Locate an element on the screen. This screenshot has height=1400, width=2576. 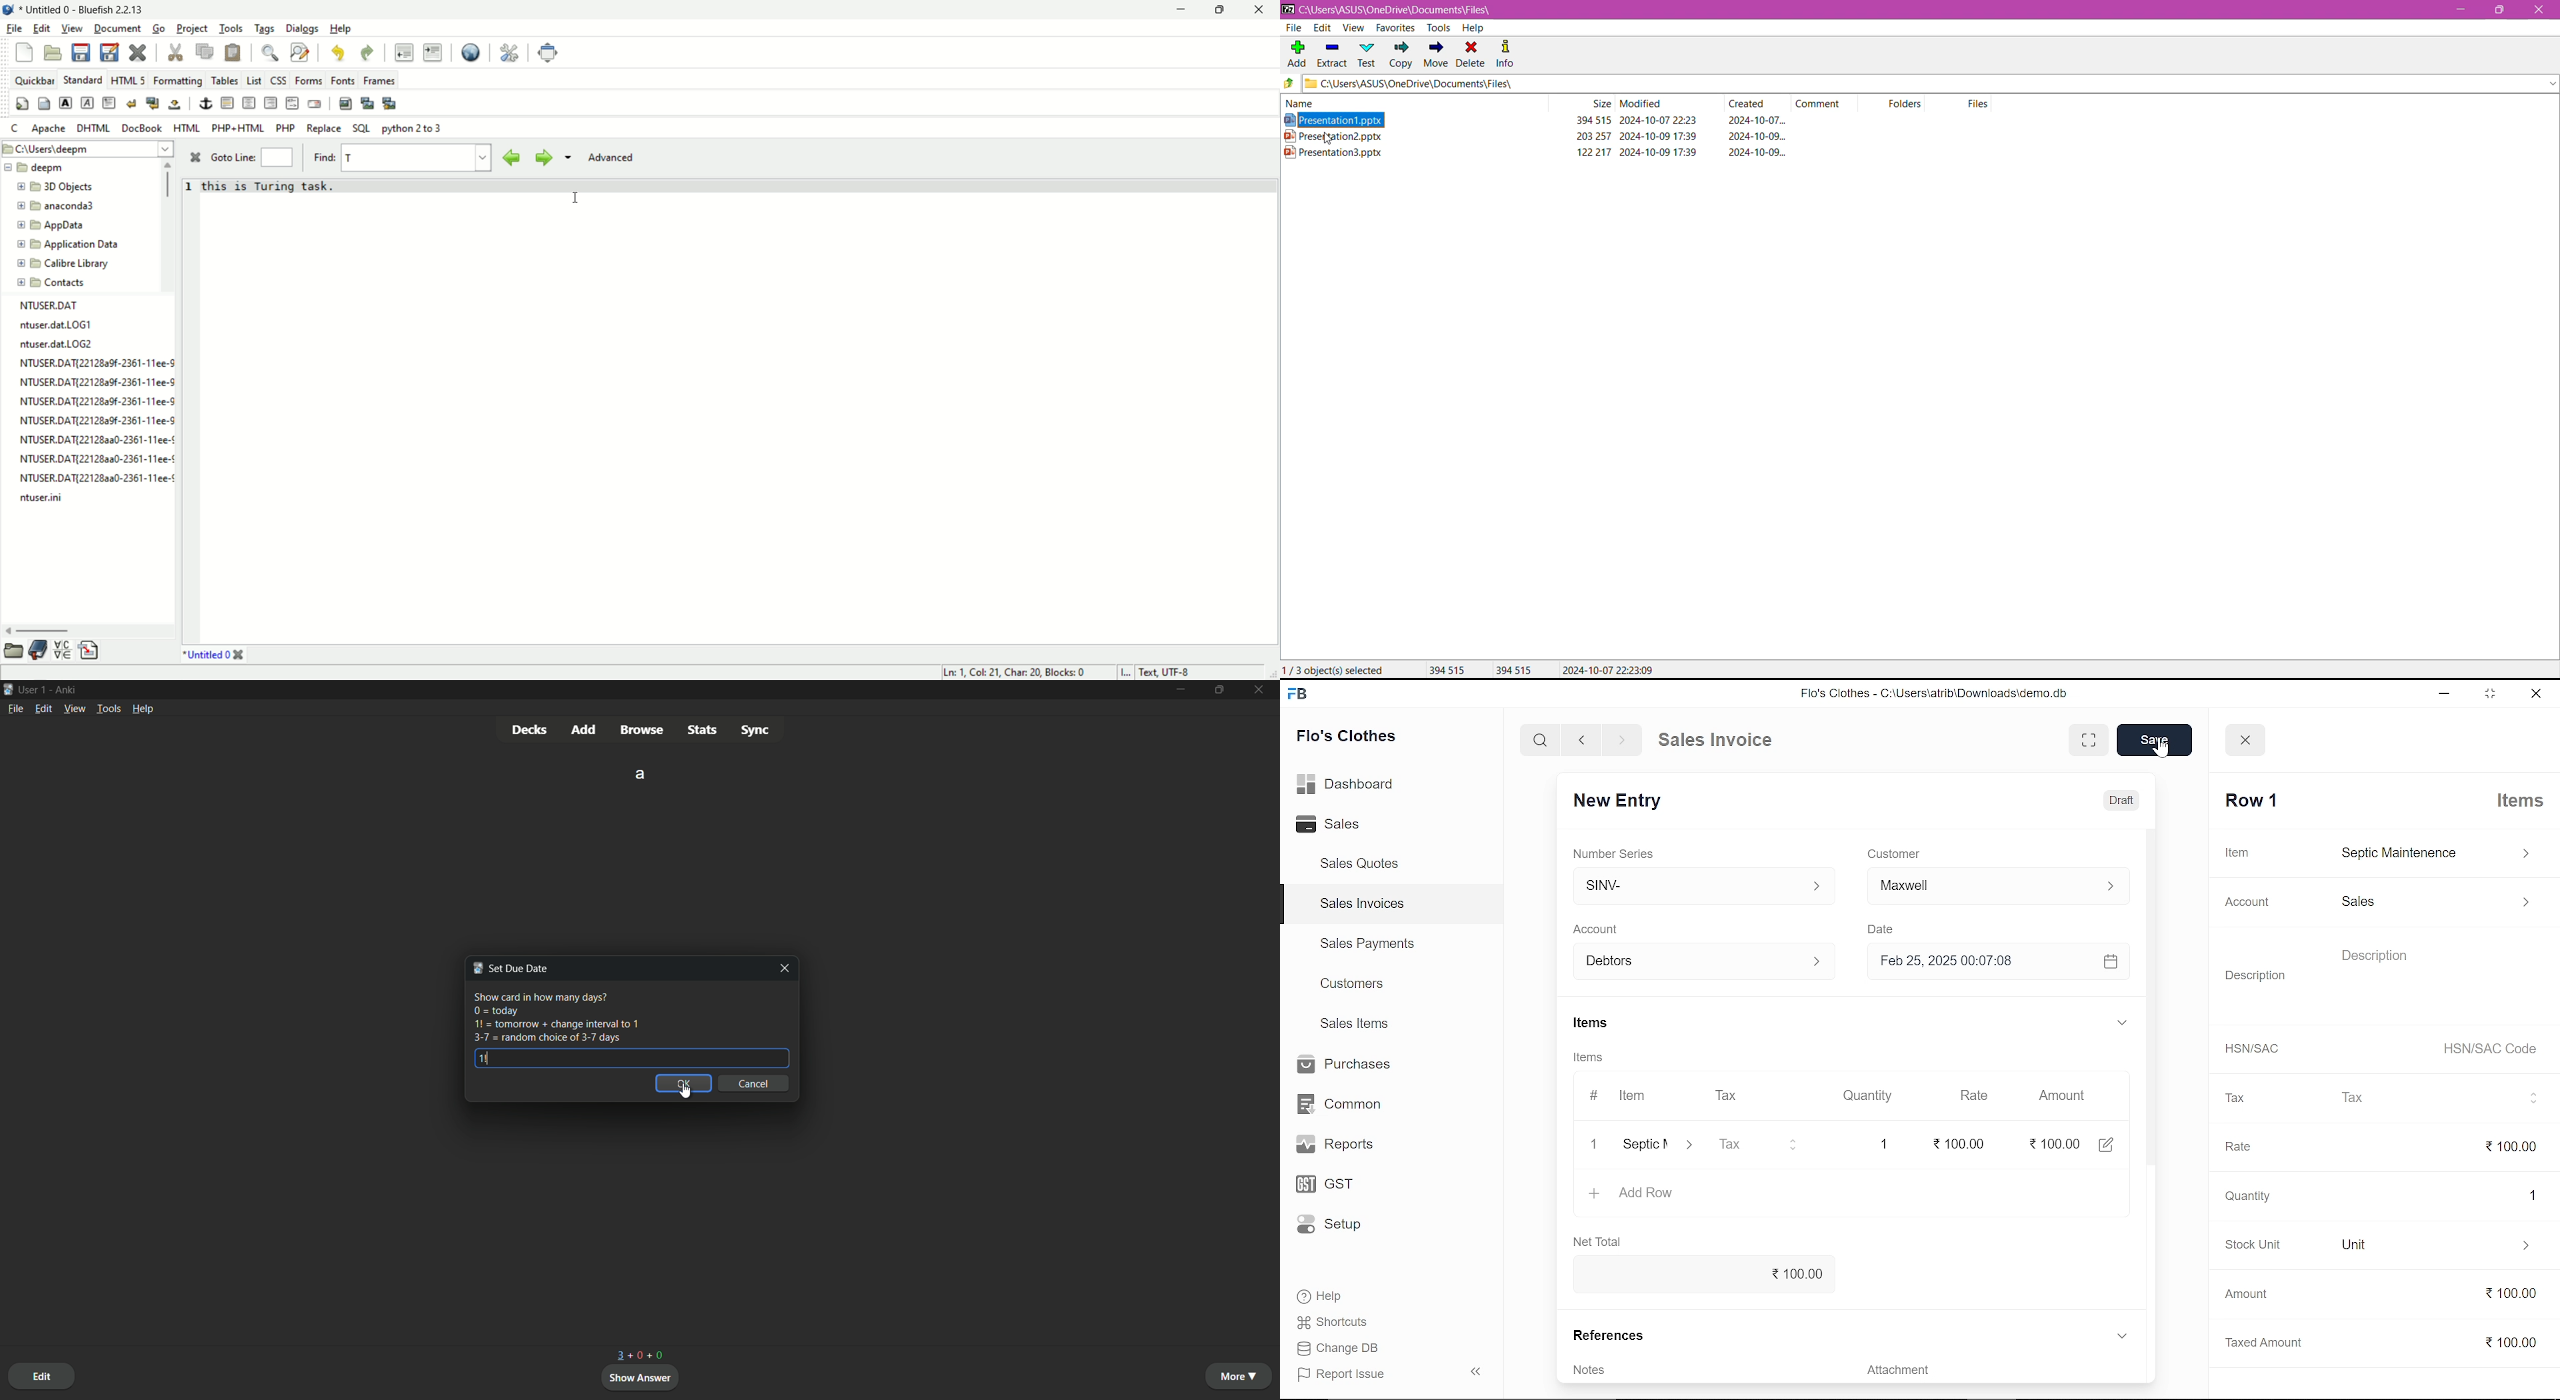
Frames is located at coordinates (379, 80).